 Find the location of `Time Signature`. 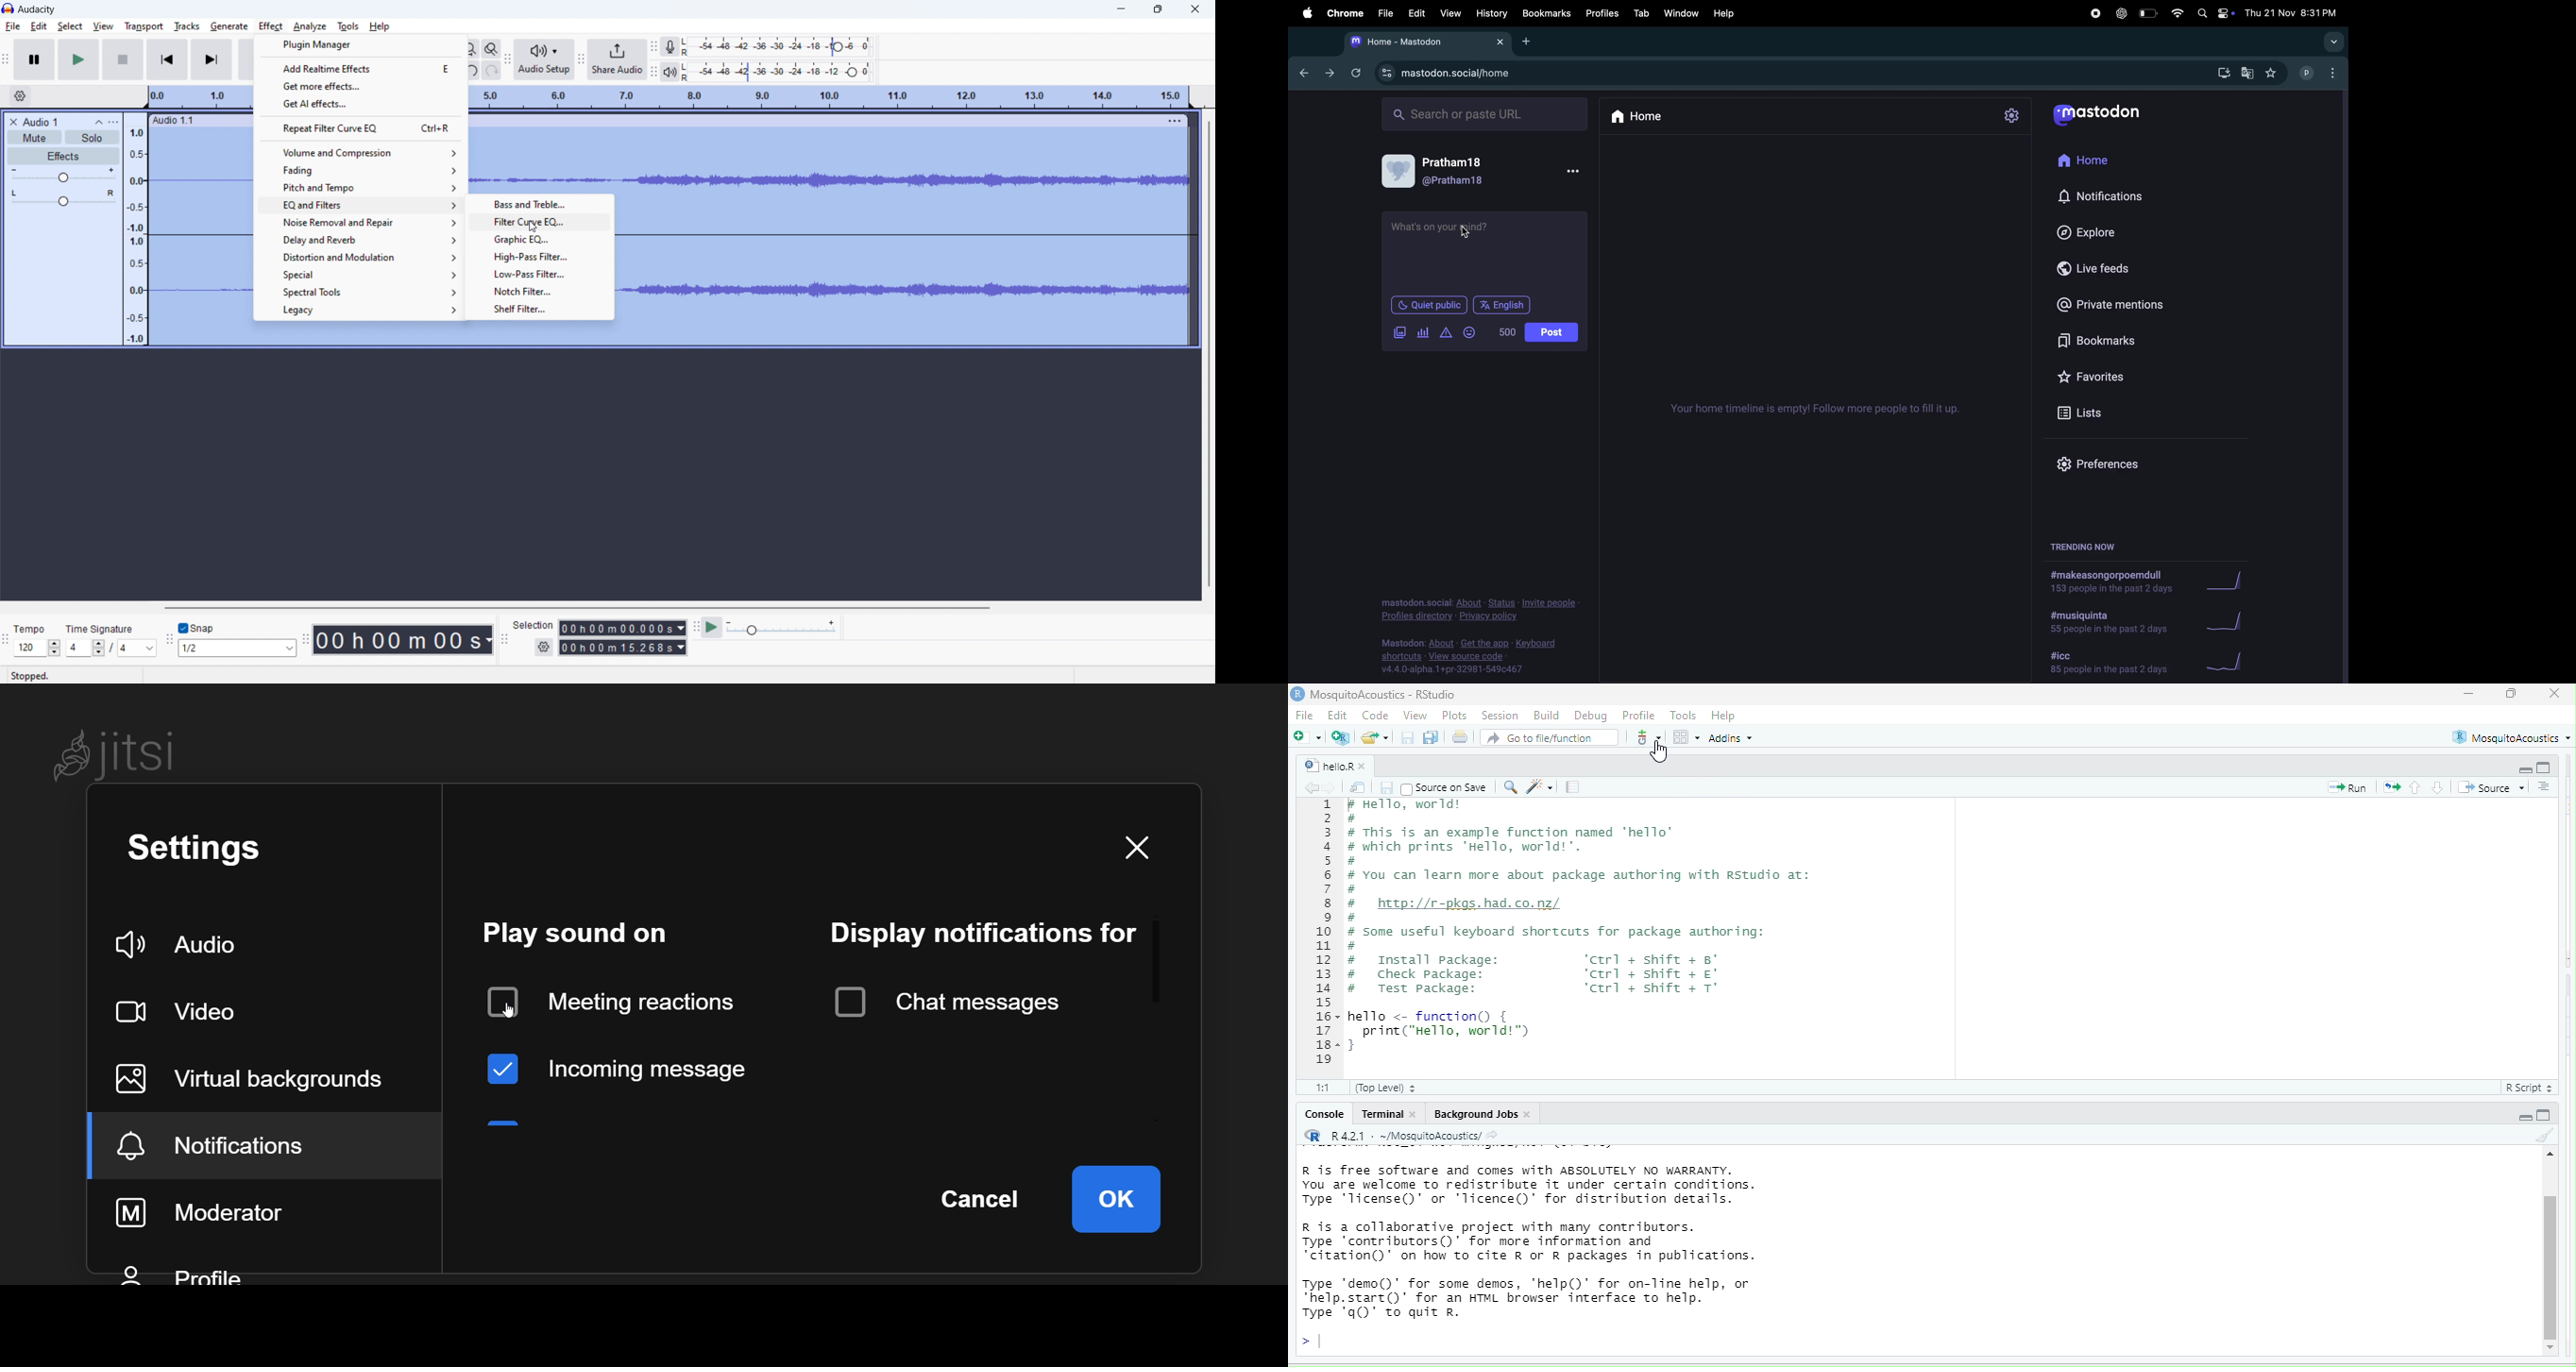

Time Signature is located at coordinates (101, 626).